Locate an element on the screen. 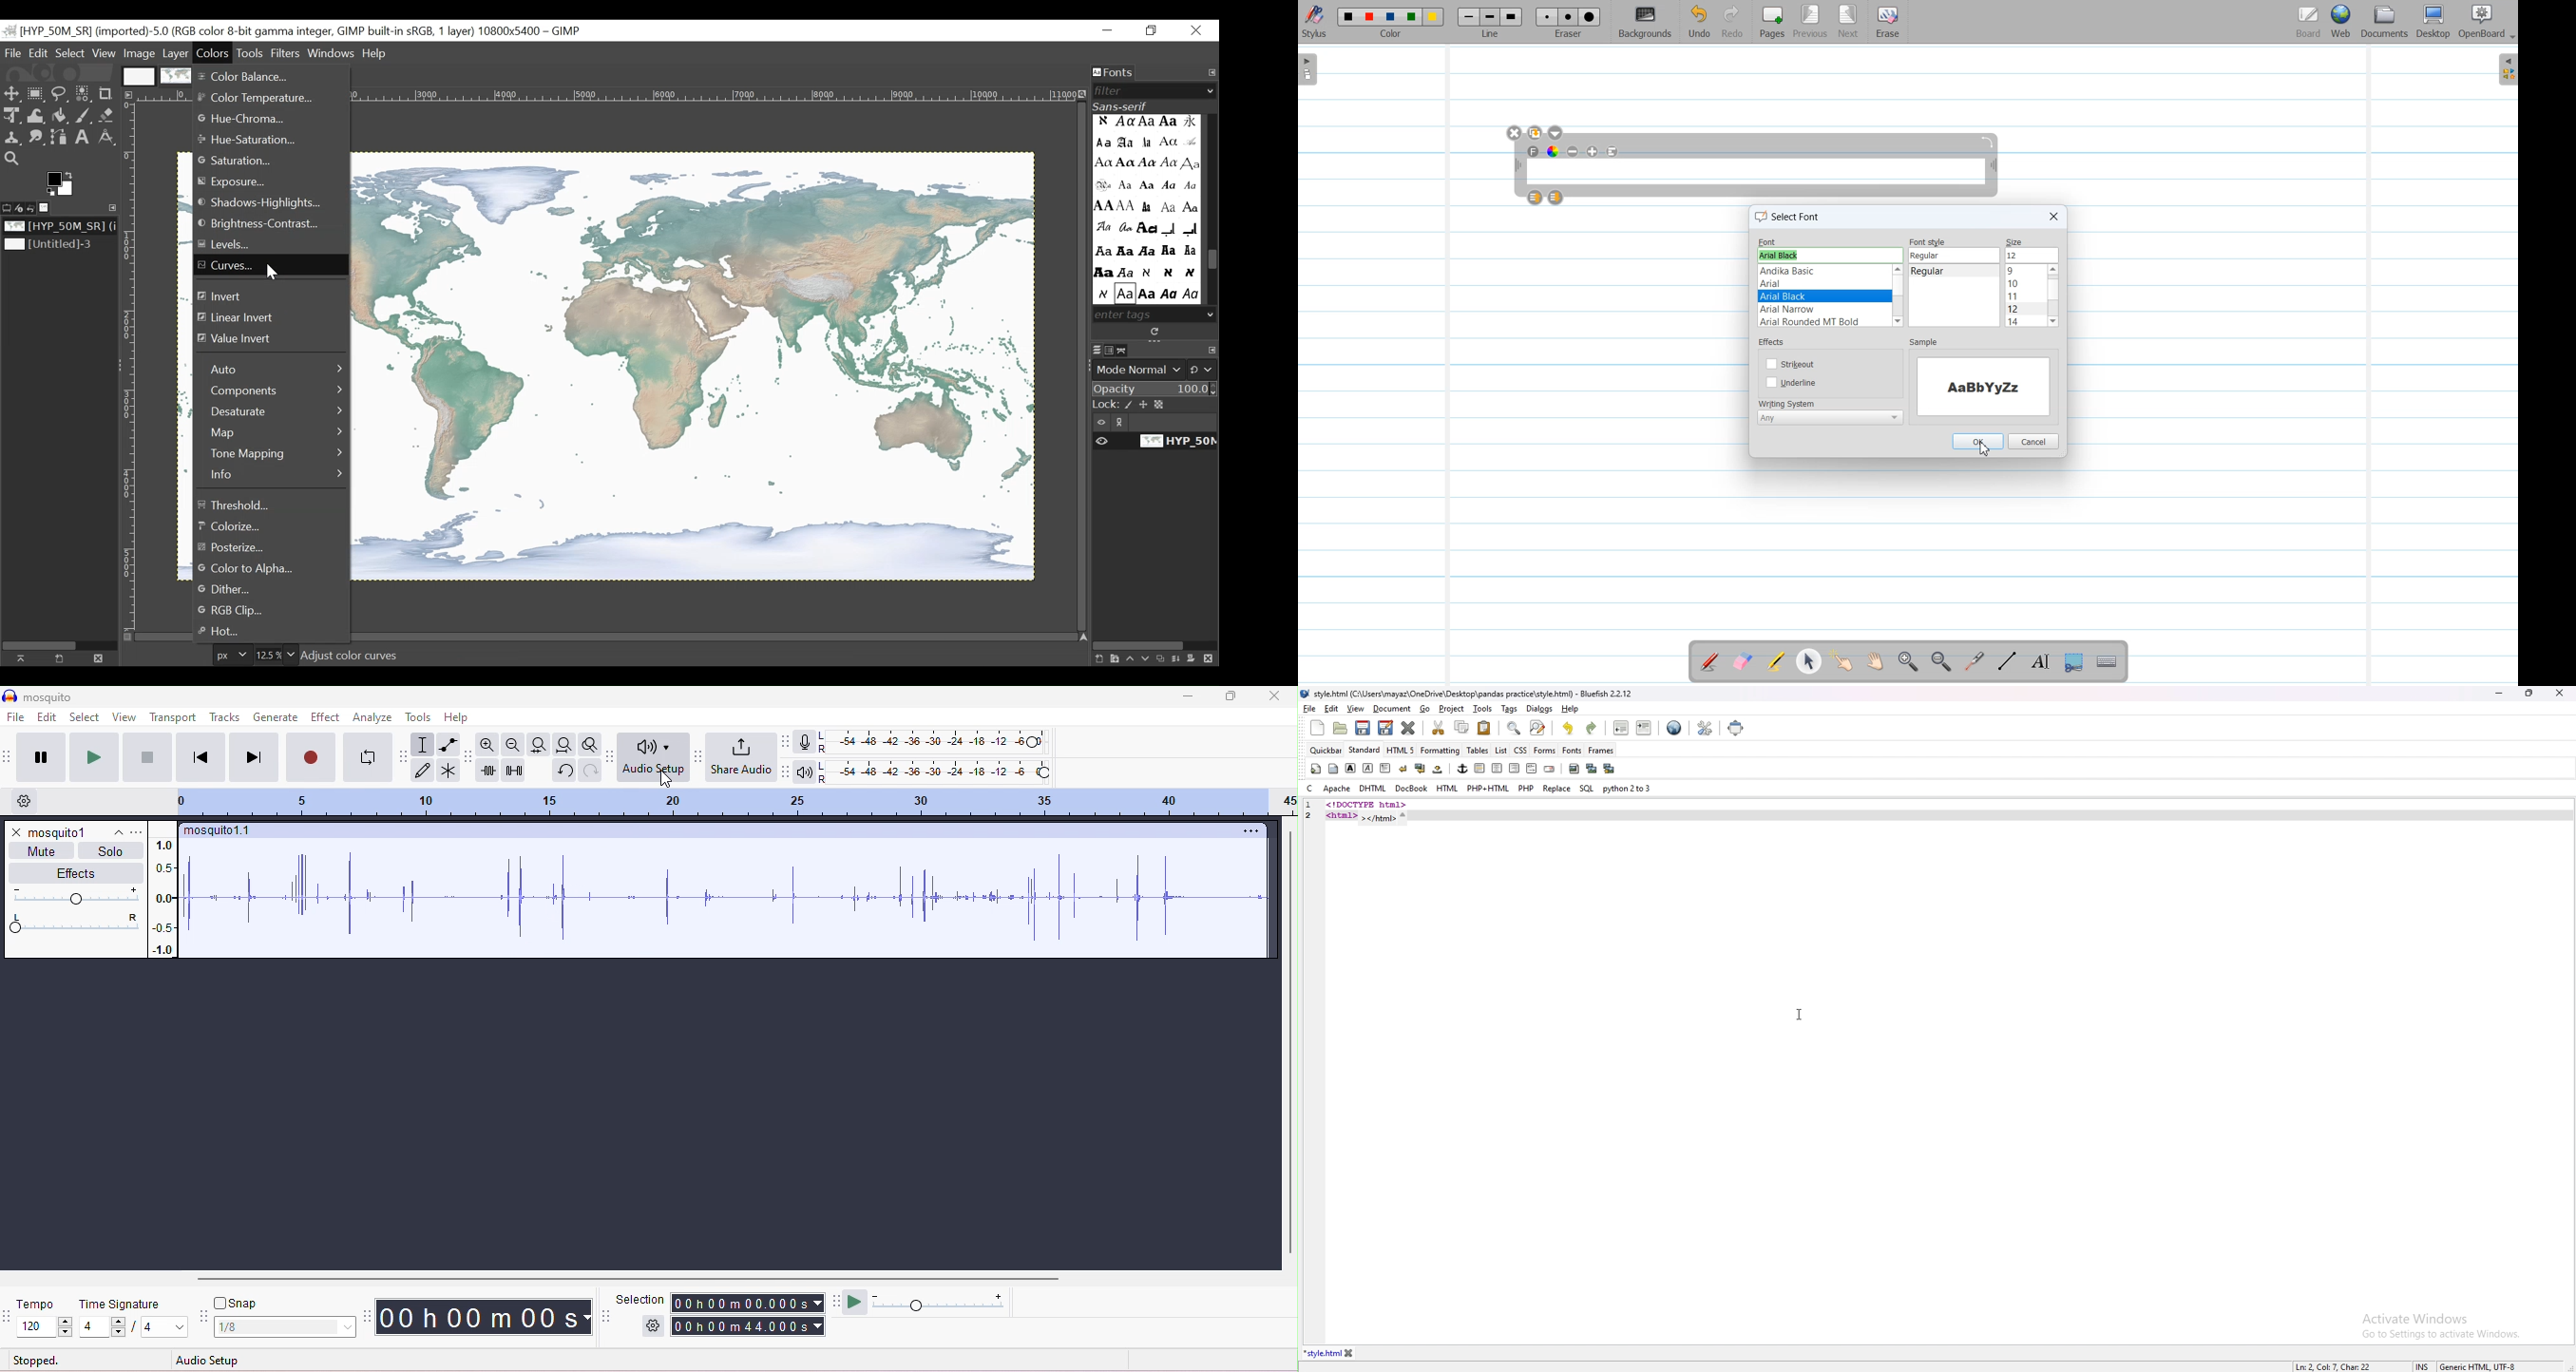 The height and width of the screenshot is (1372, 2576). track title is located at coordinates (219, 832).